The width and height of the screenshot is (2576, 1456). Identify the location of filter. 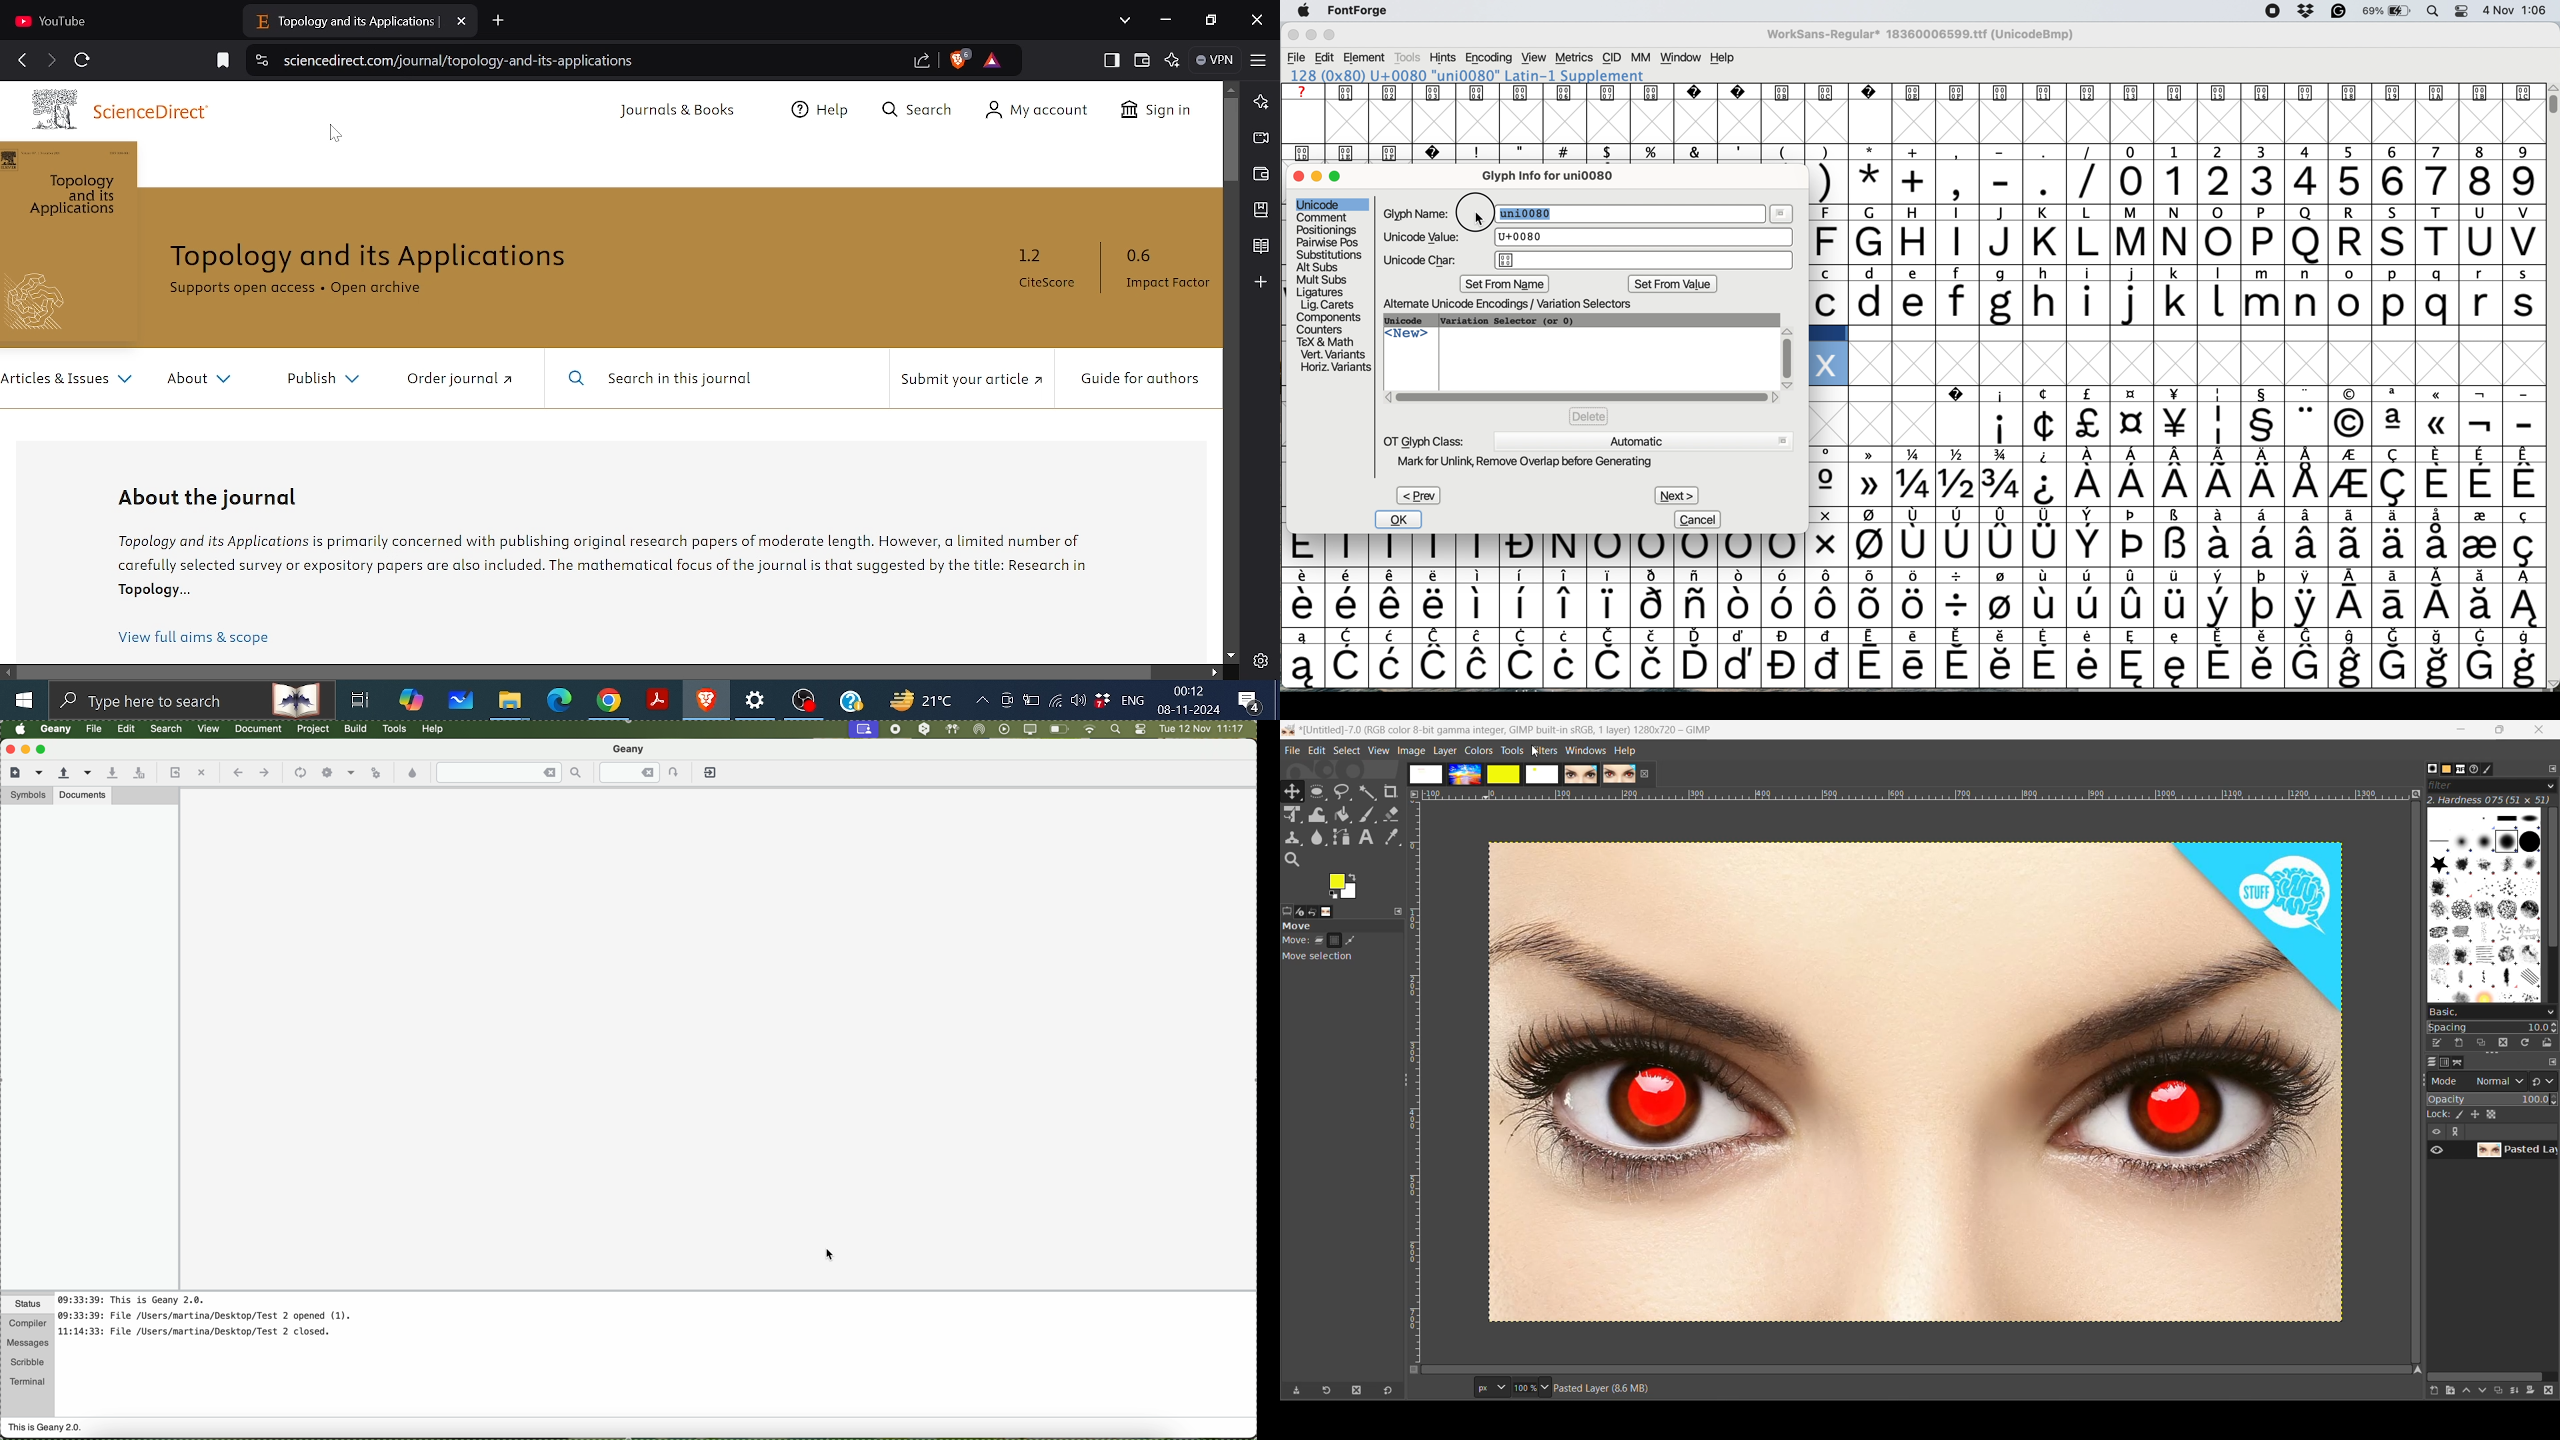
(2492, 786).